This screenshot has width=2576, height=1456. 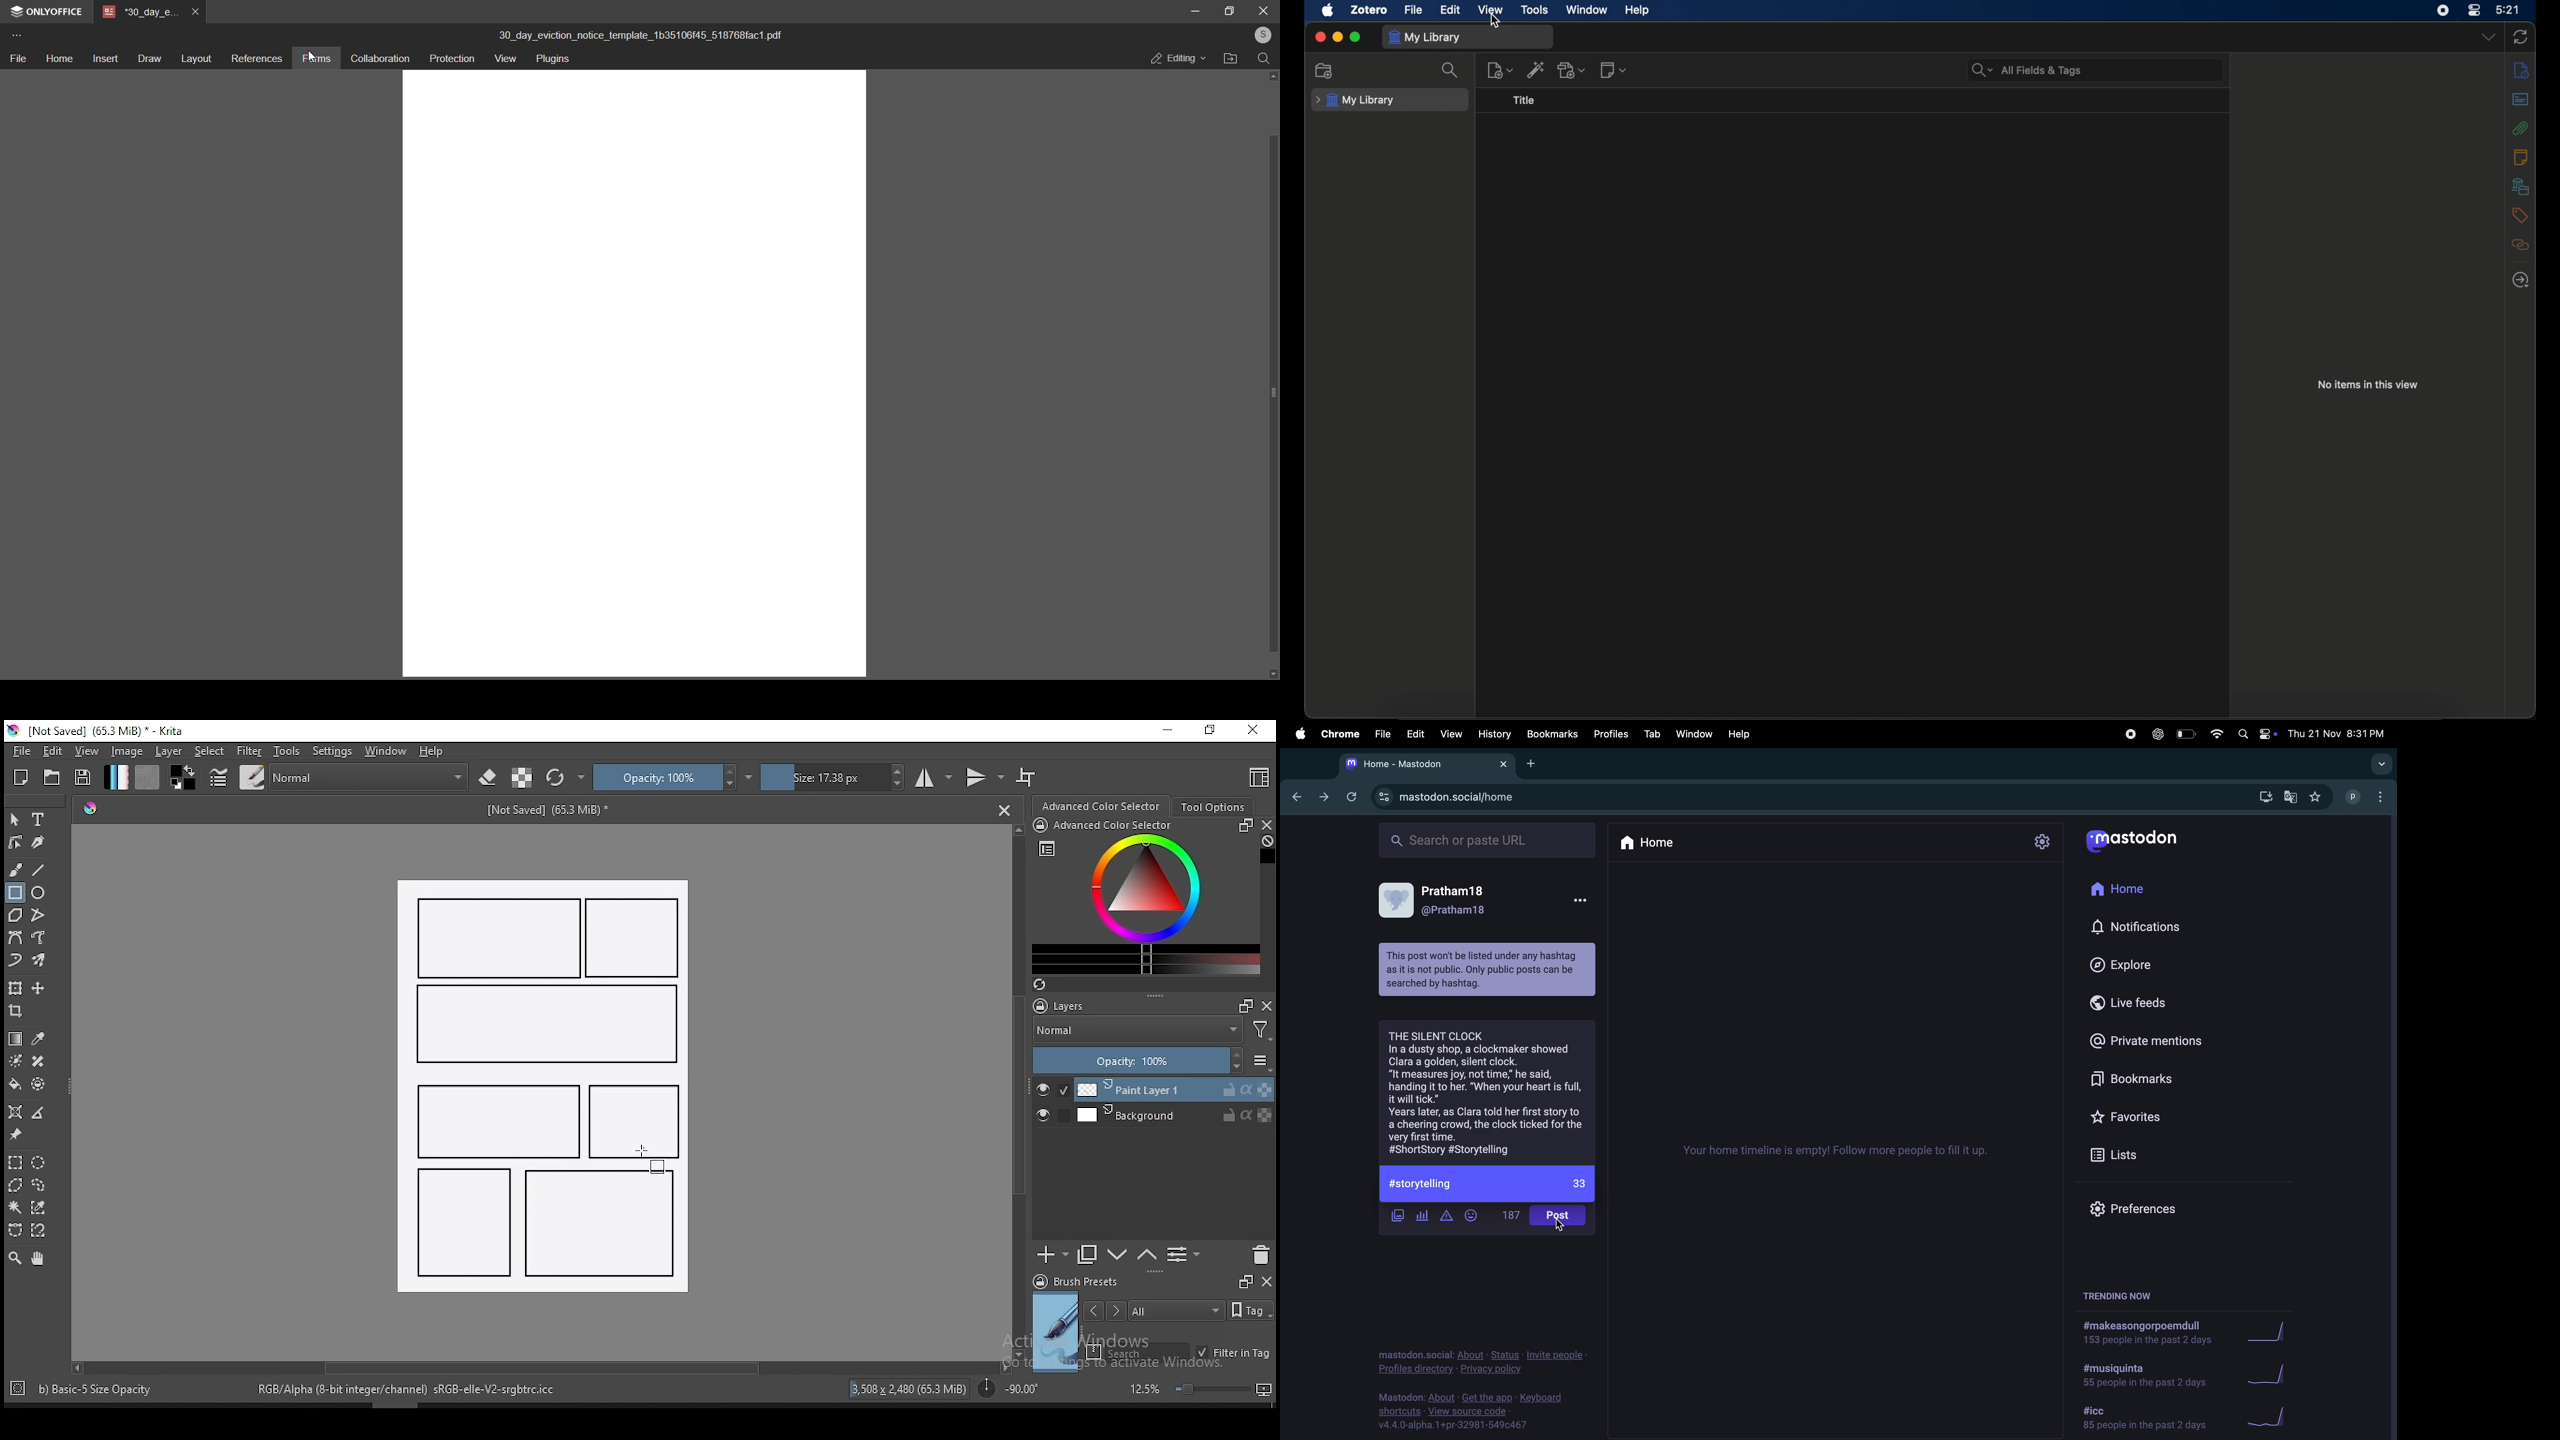 I want to click on rotation, so click(x=1008, y=1387).